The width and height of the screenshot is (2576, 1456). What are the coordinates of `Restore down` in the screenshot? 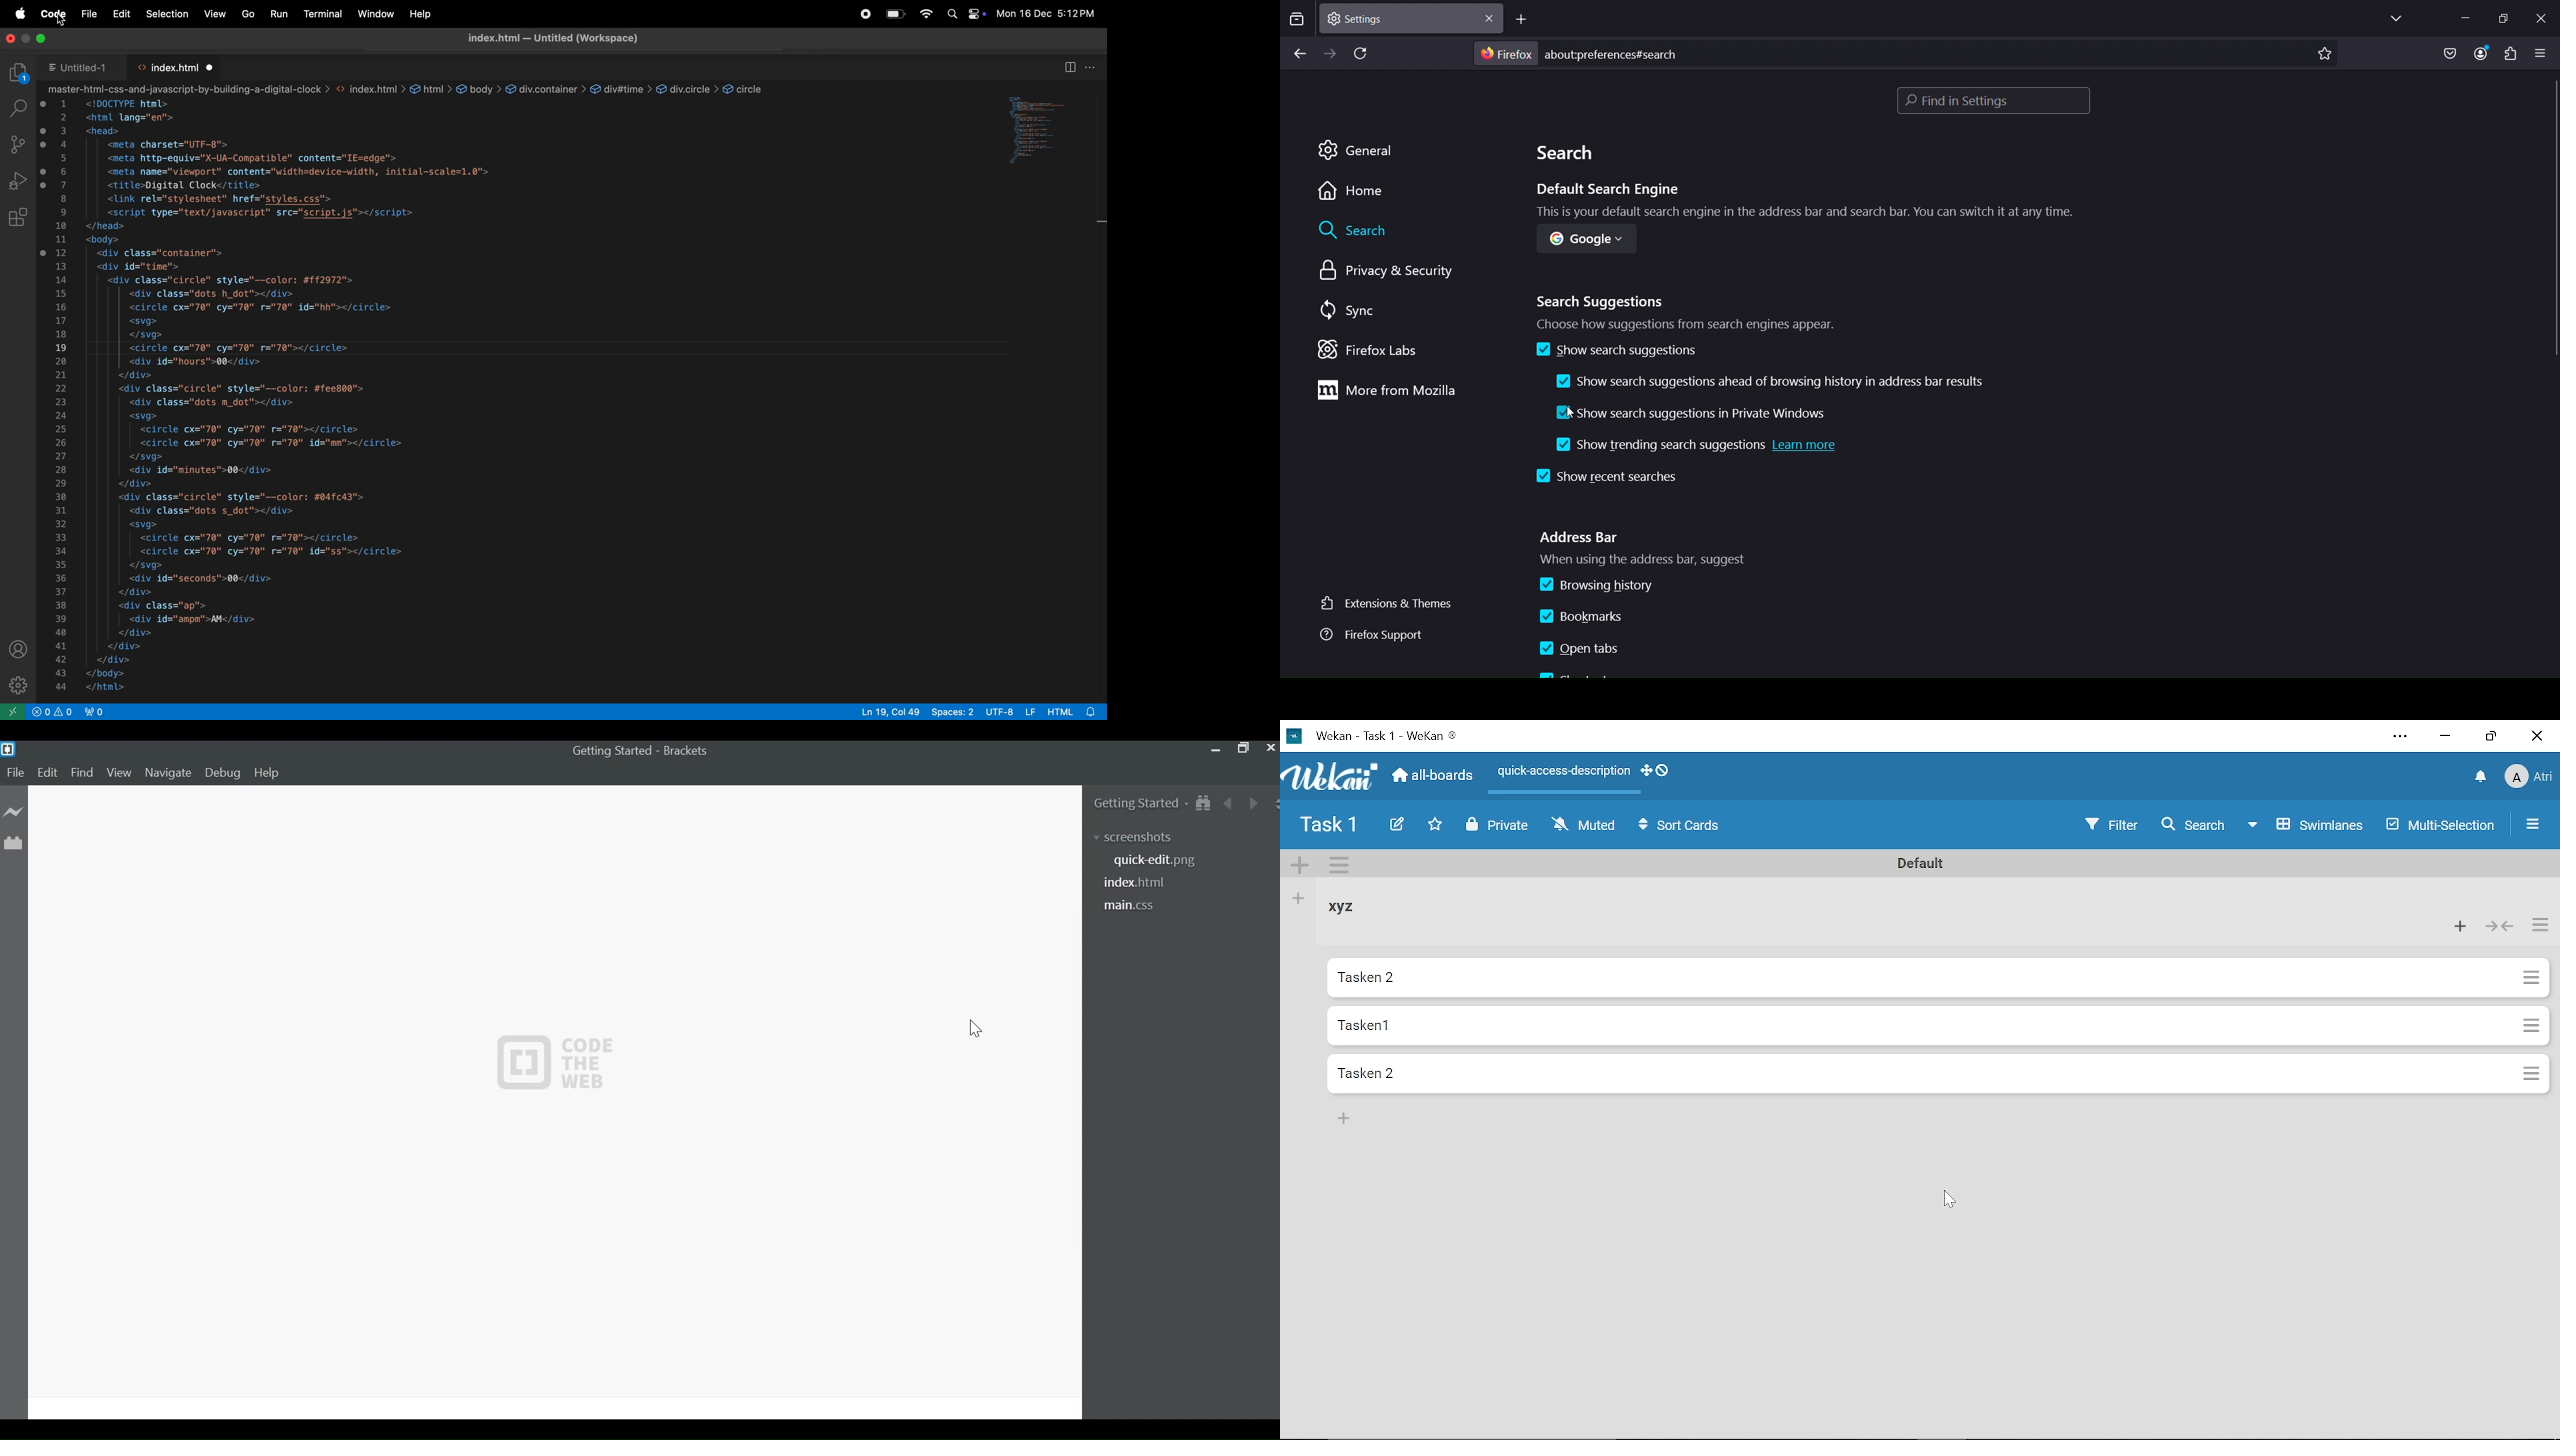 It's located at (2488, 737).